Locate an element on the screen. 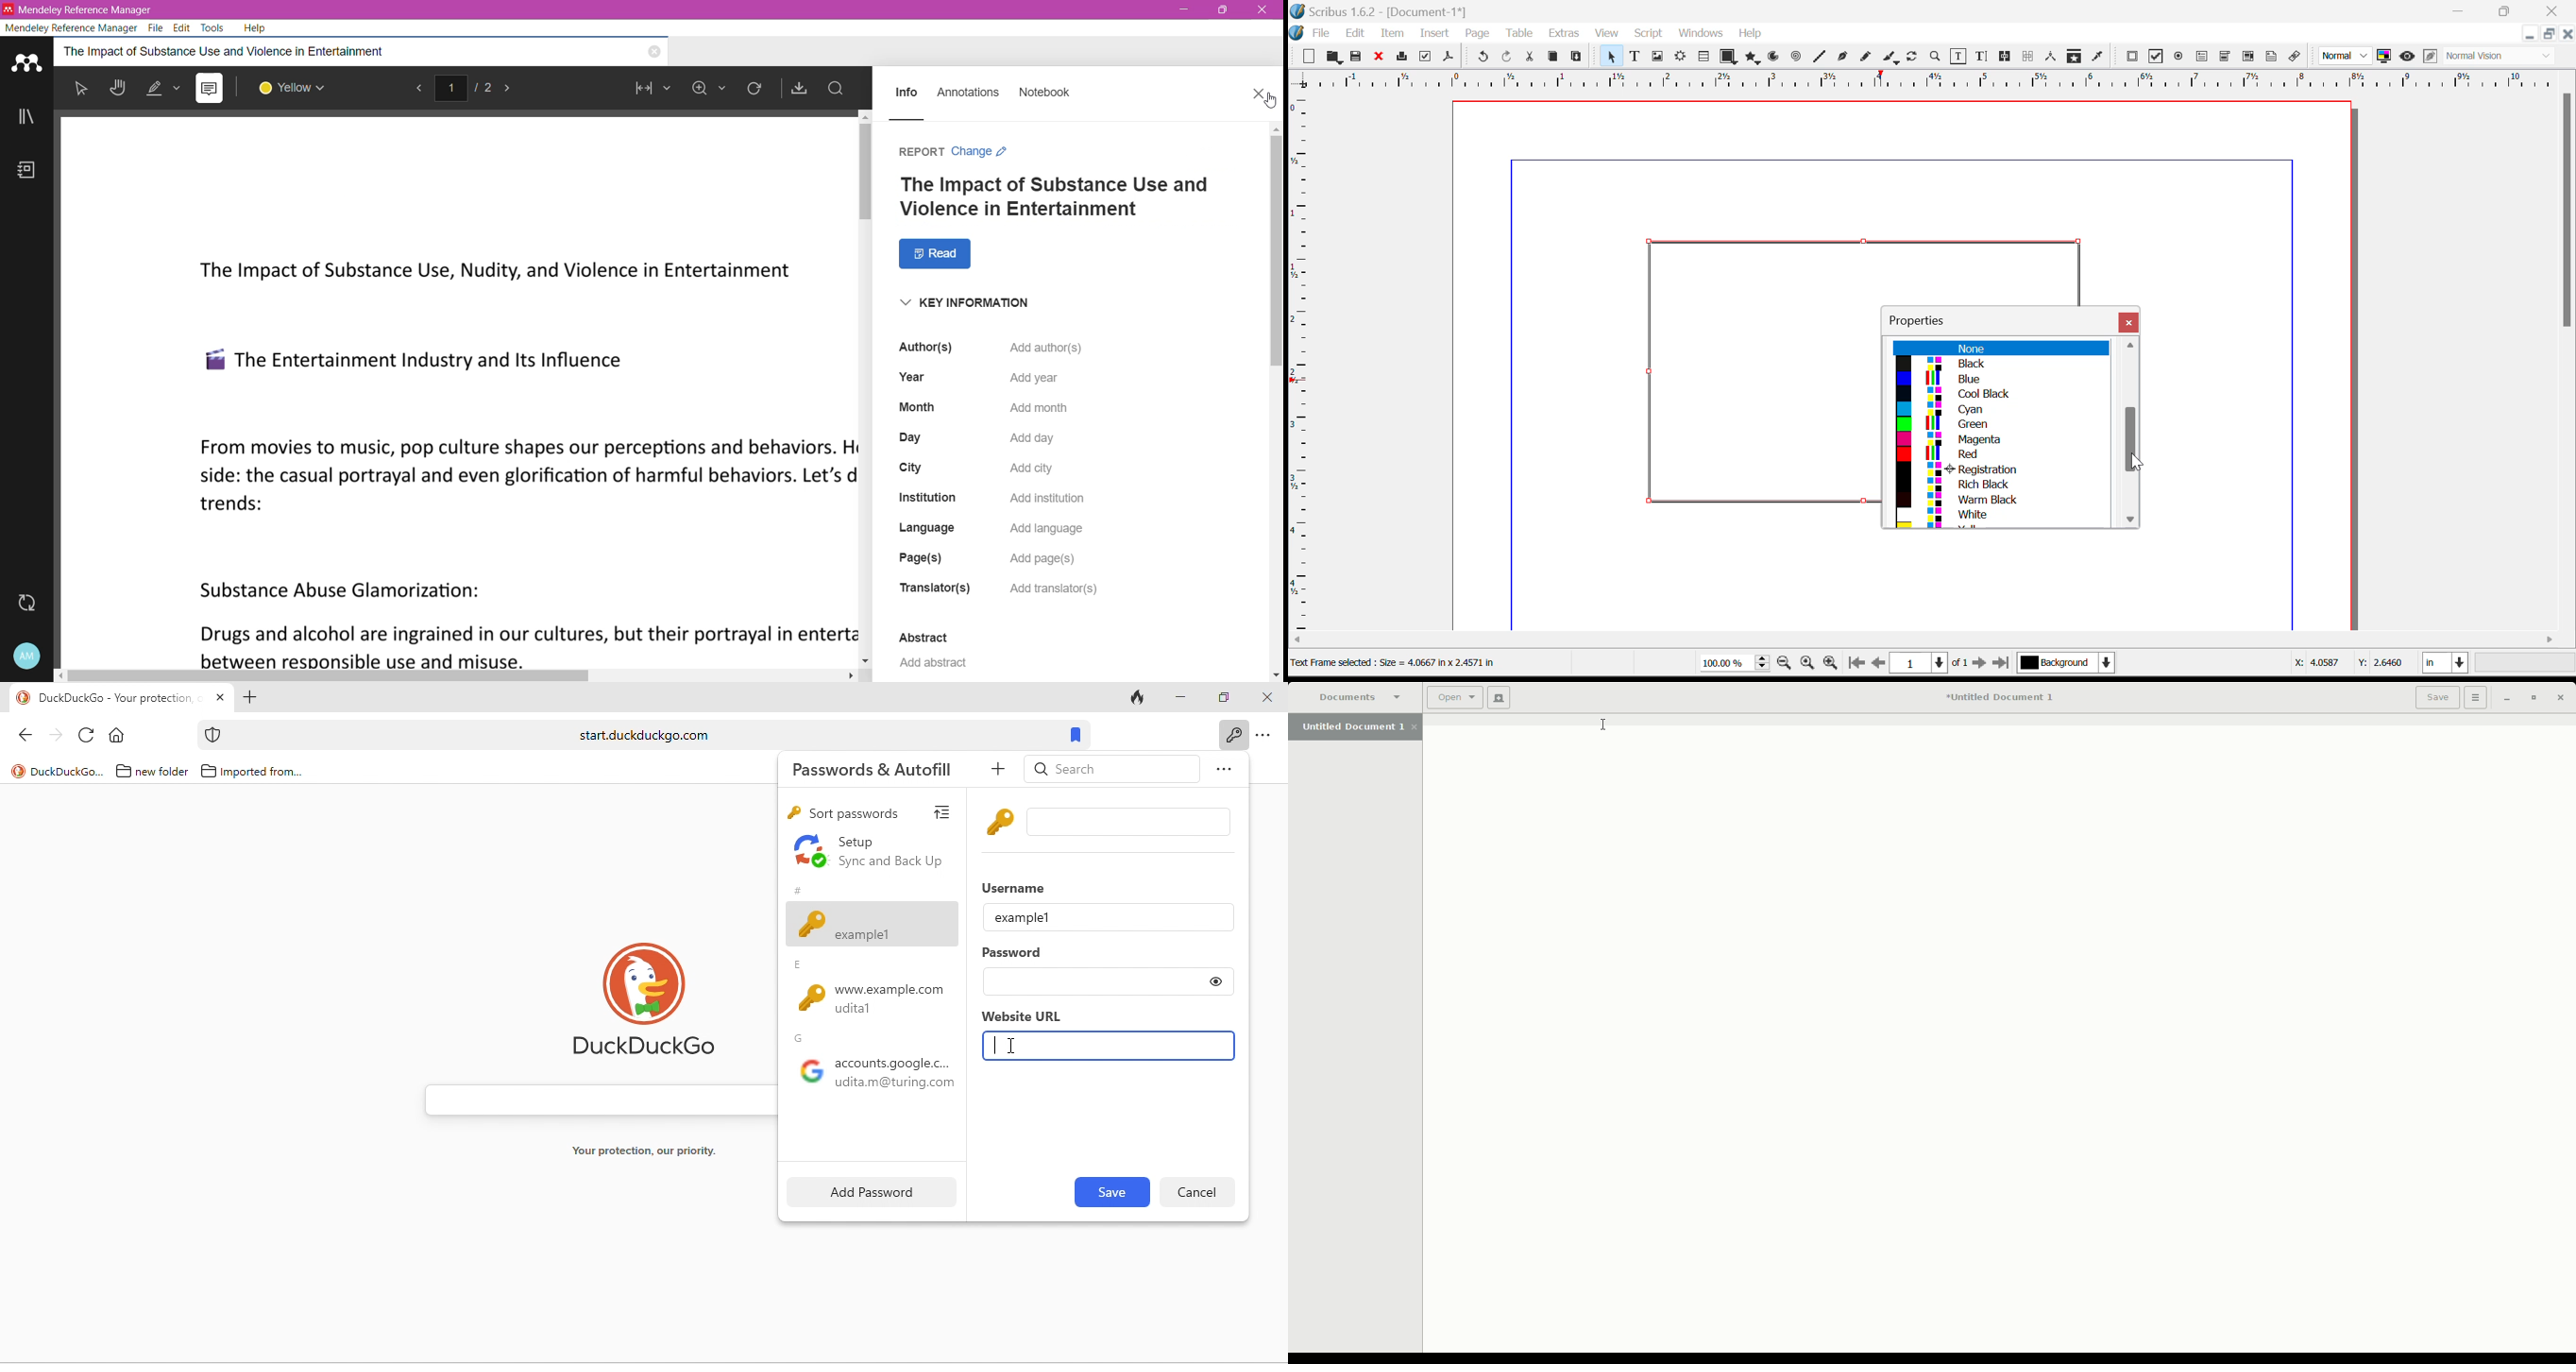  Click to Add abstract is located at coordinates (933, 665).